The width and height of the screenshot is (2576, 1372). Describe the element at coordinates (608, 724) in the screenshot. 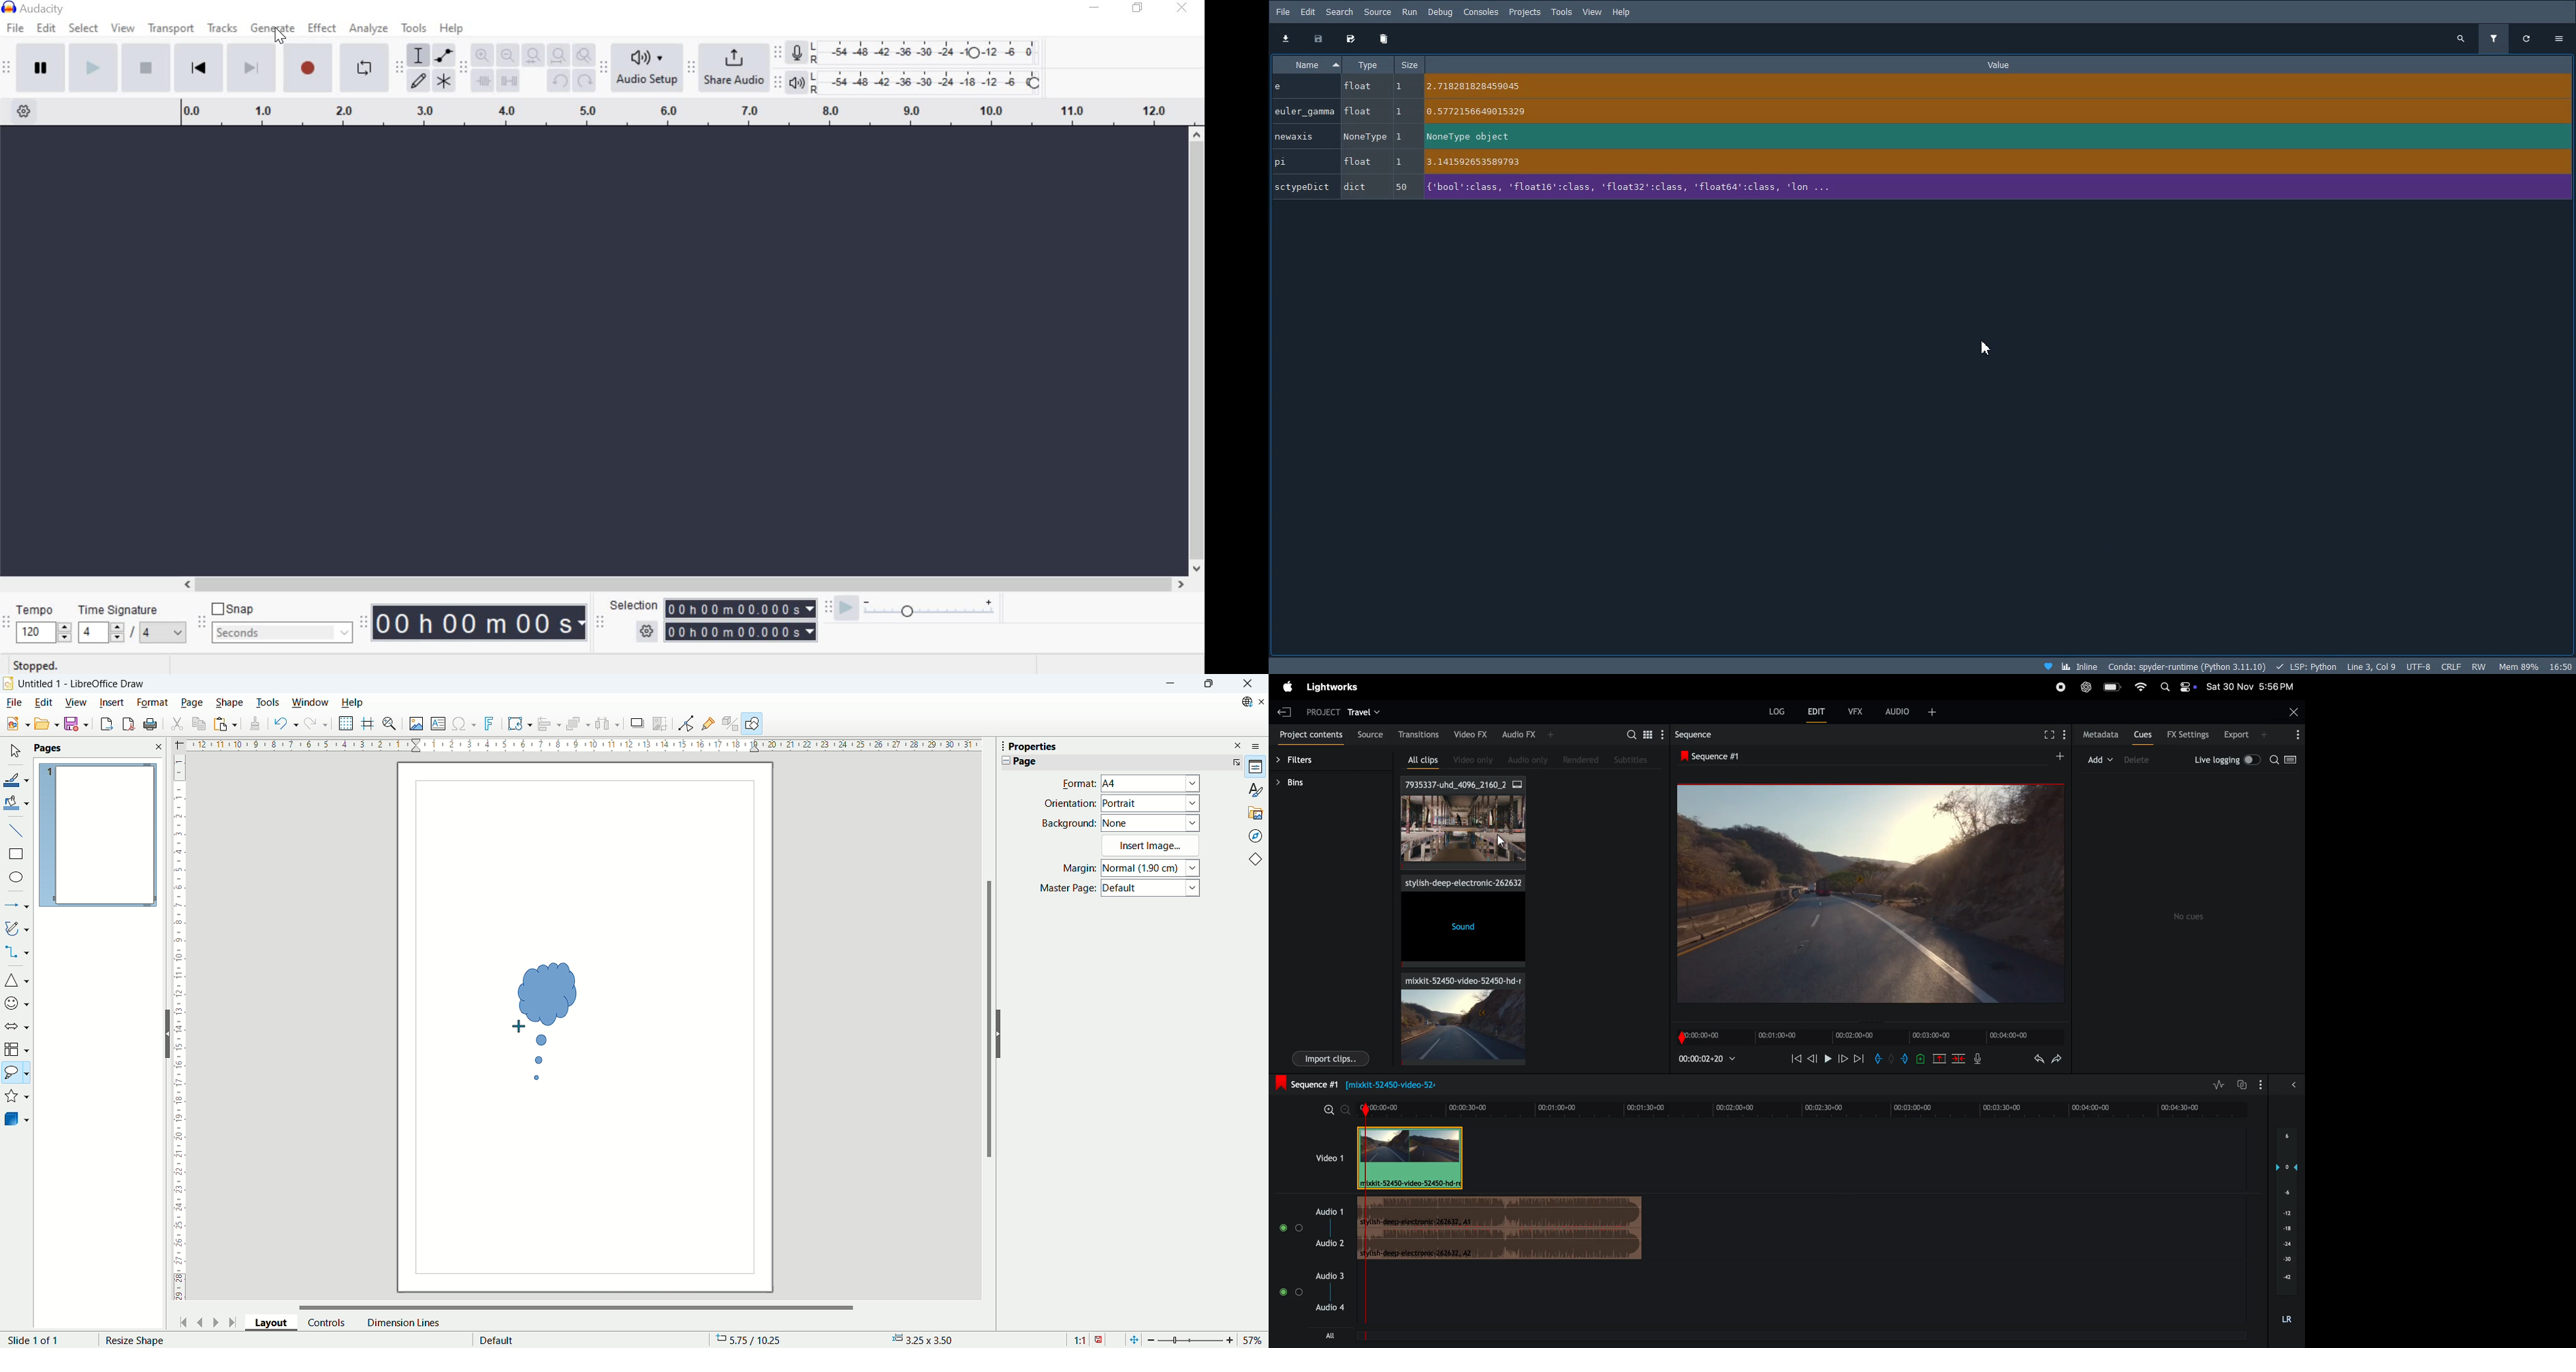

I see `select atleast three objects to distribute` at that location.